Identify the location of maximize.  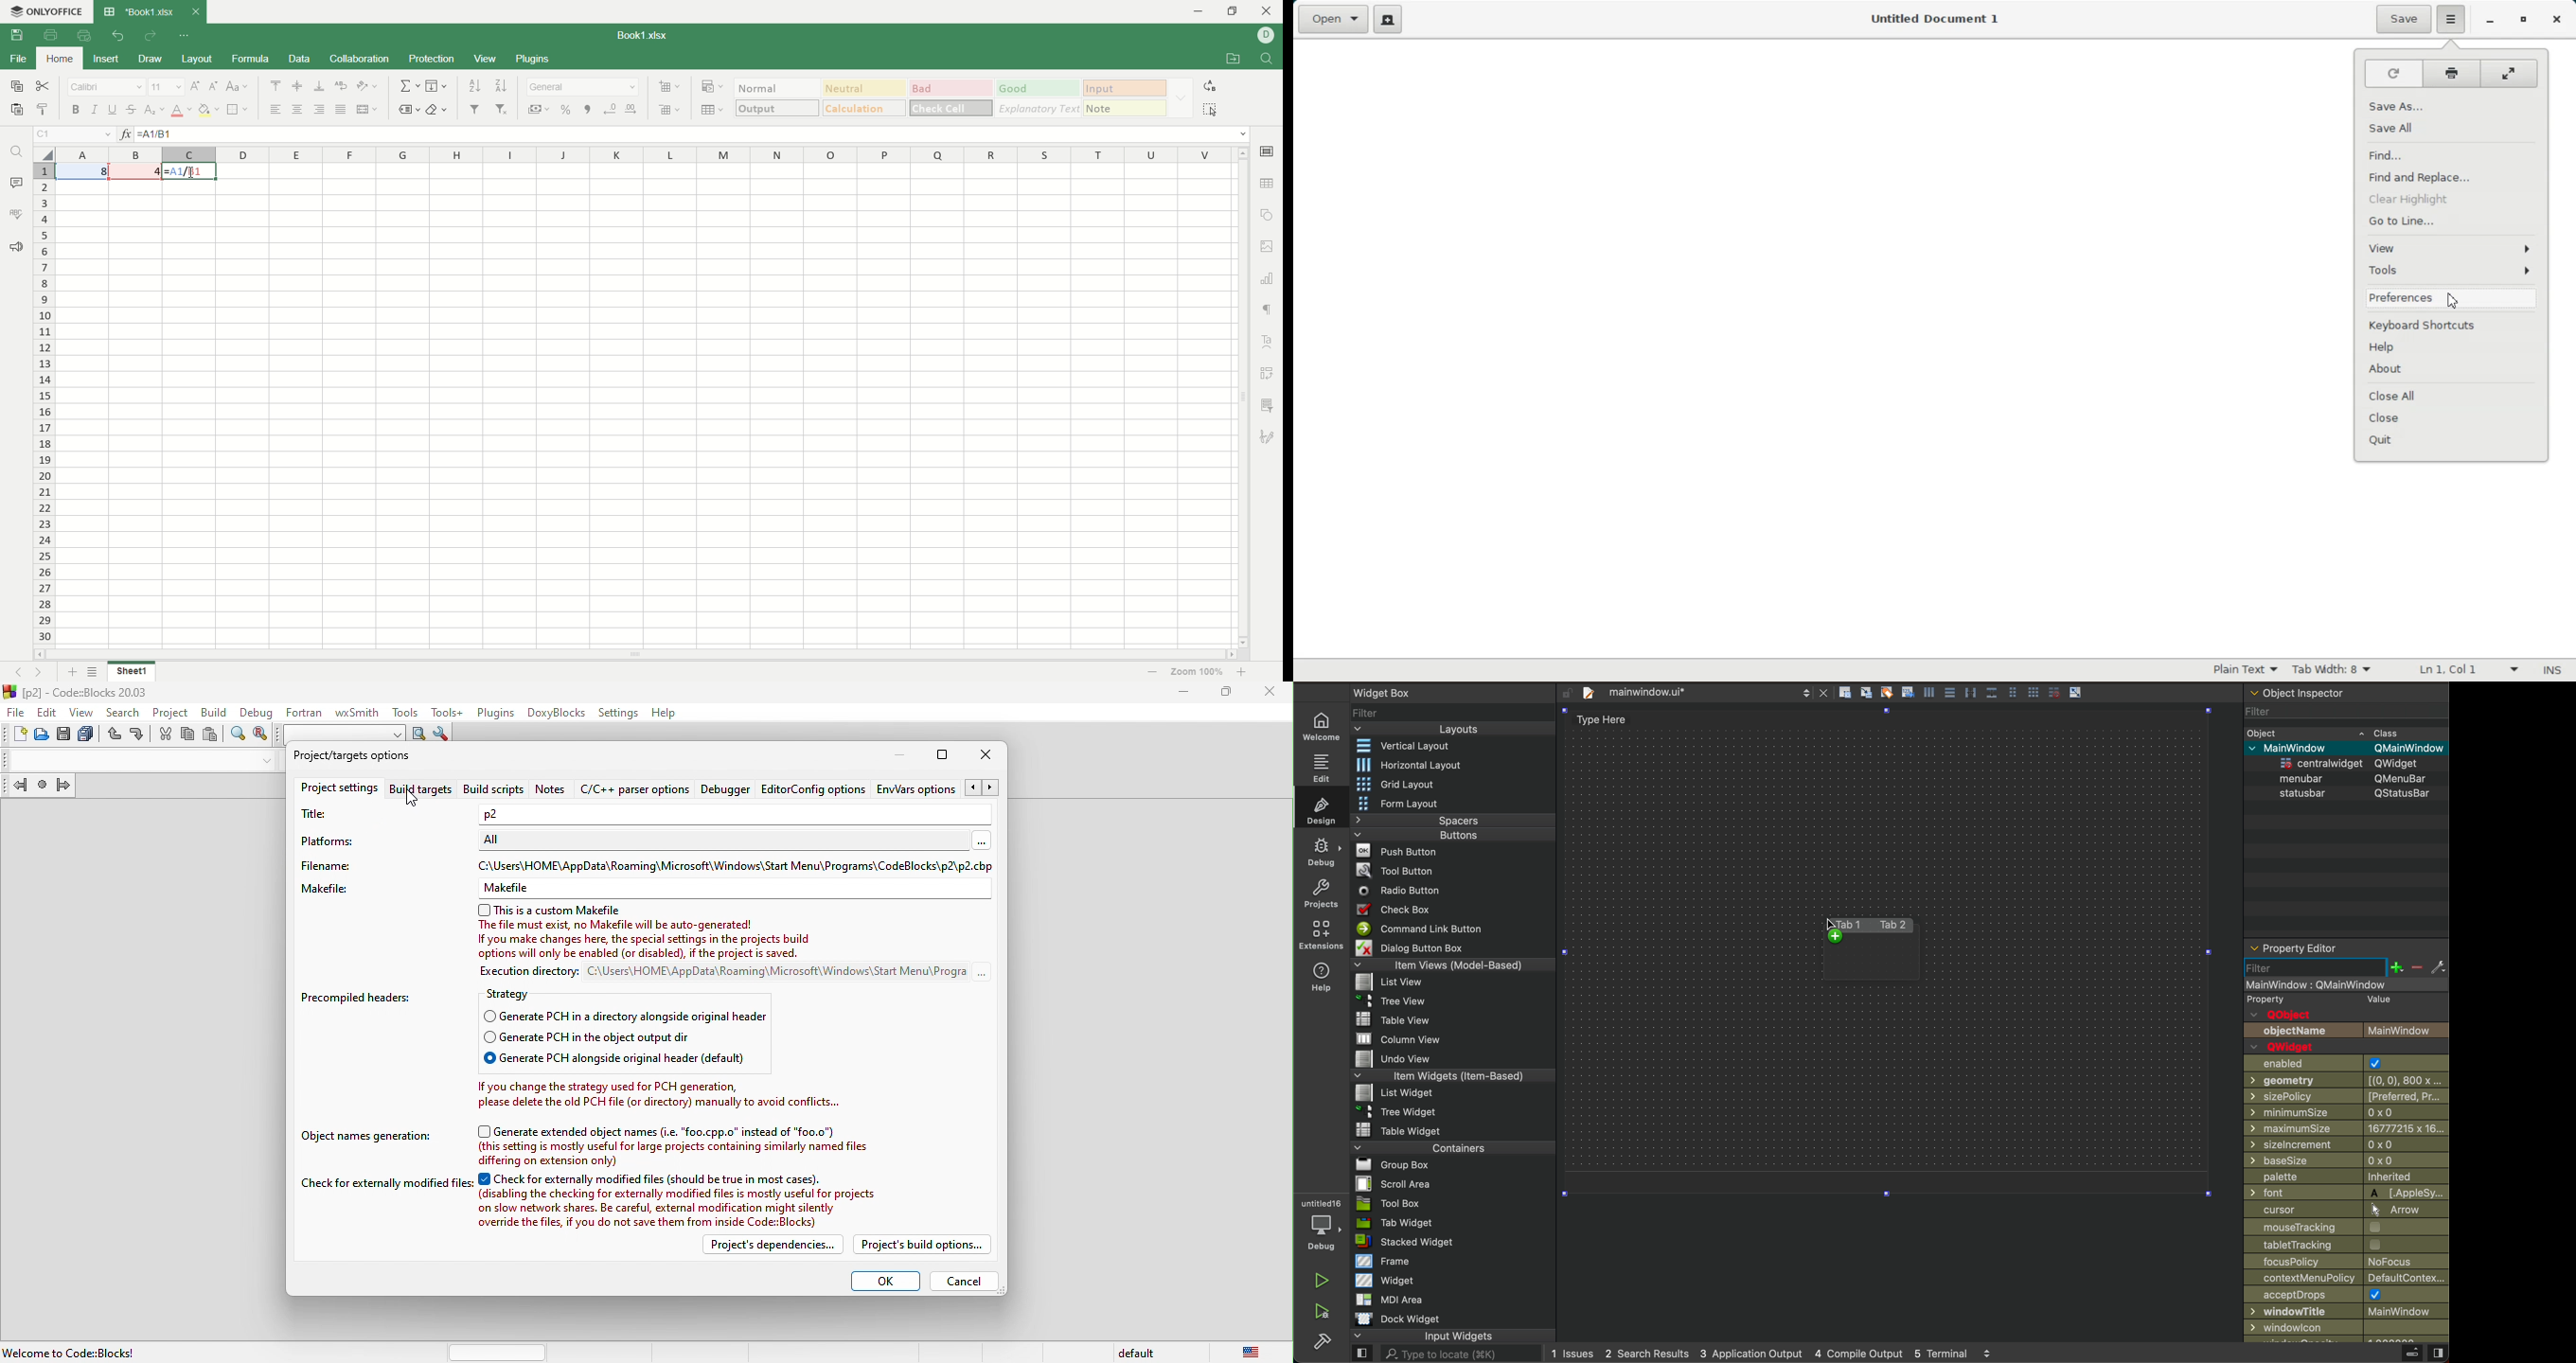
(1227, 693).